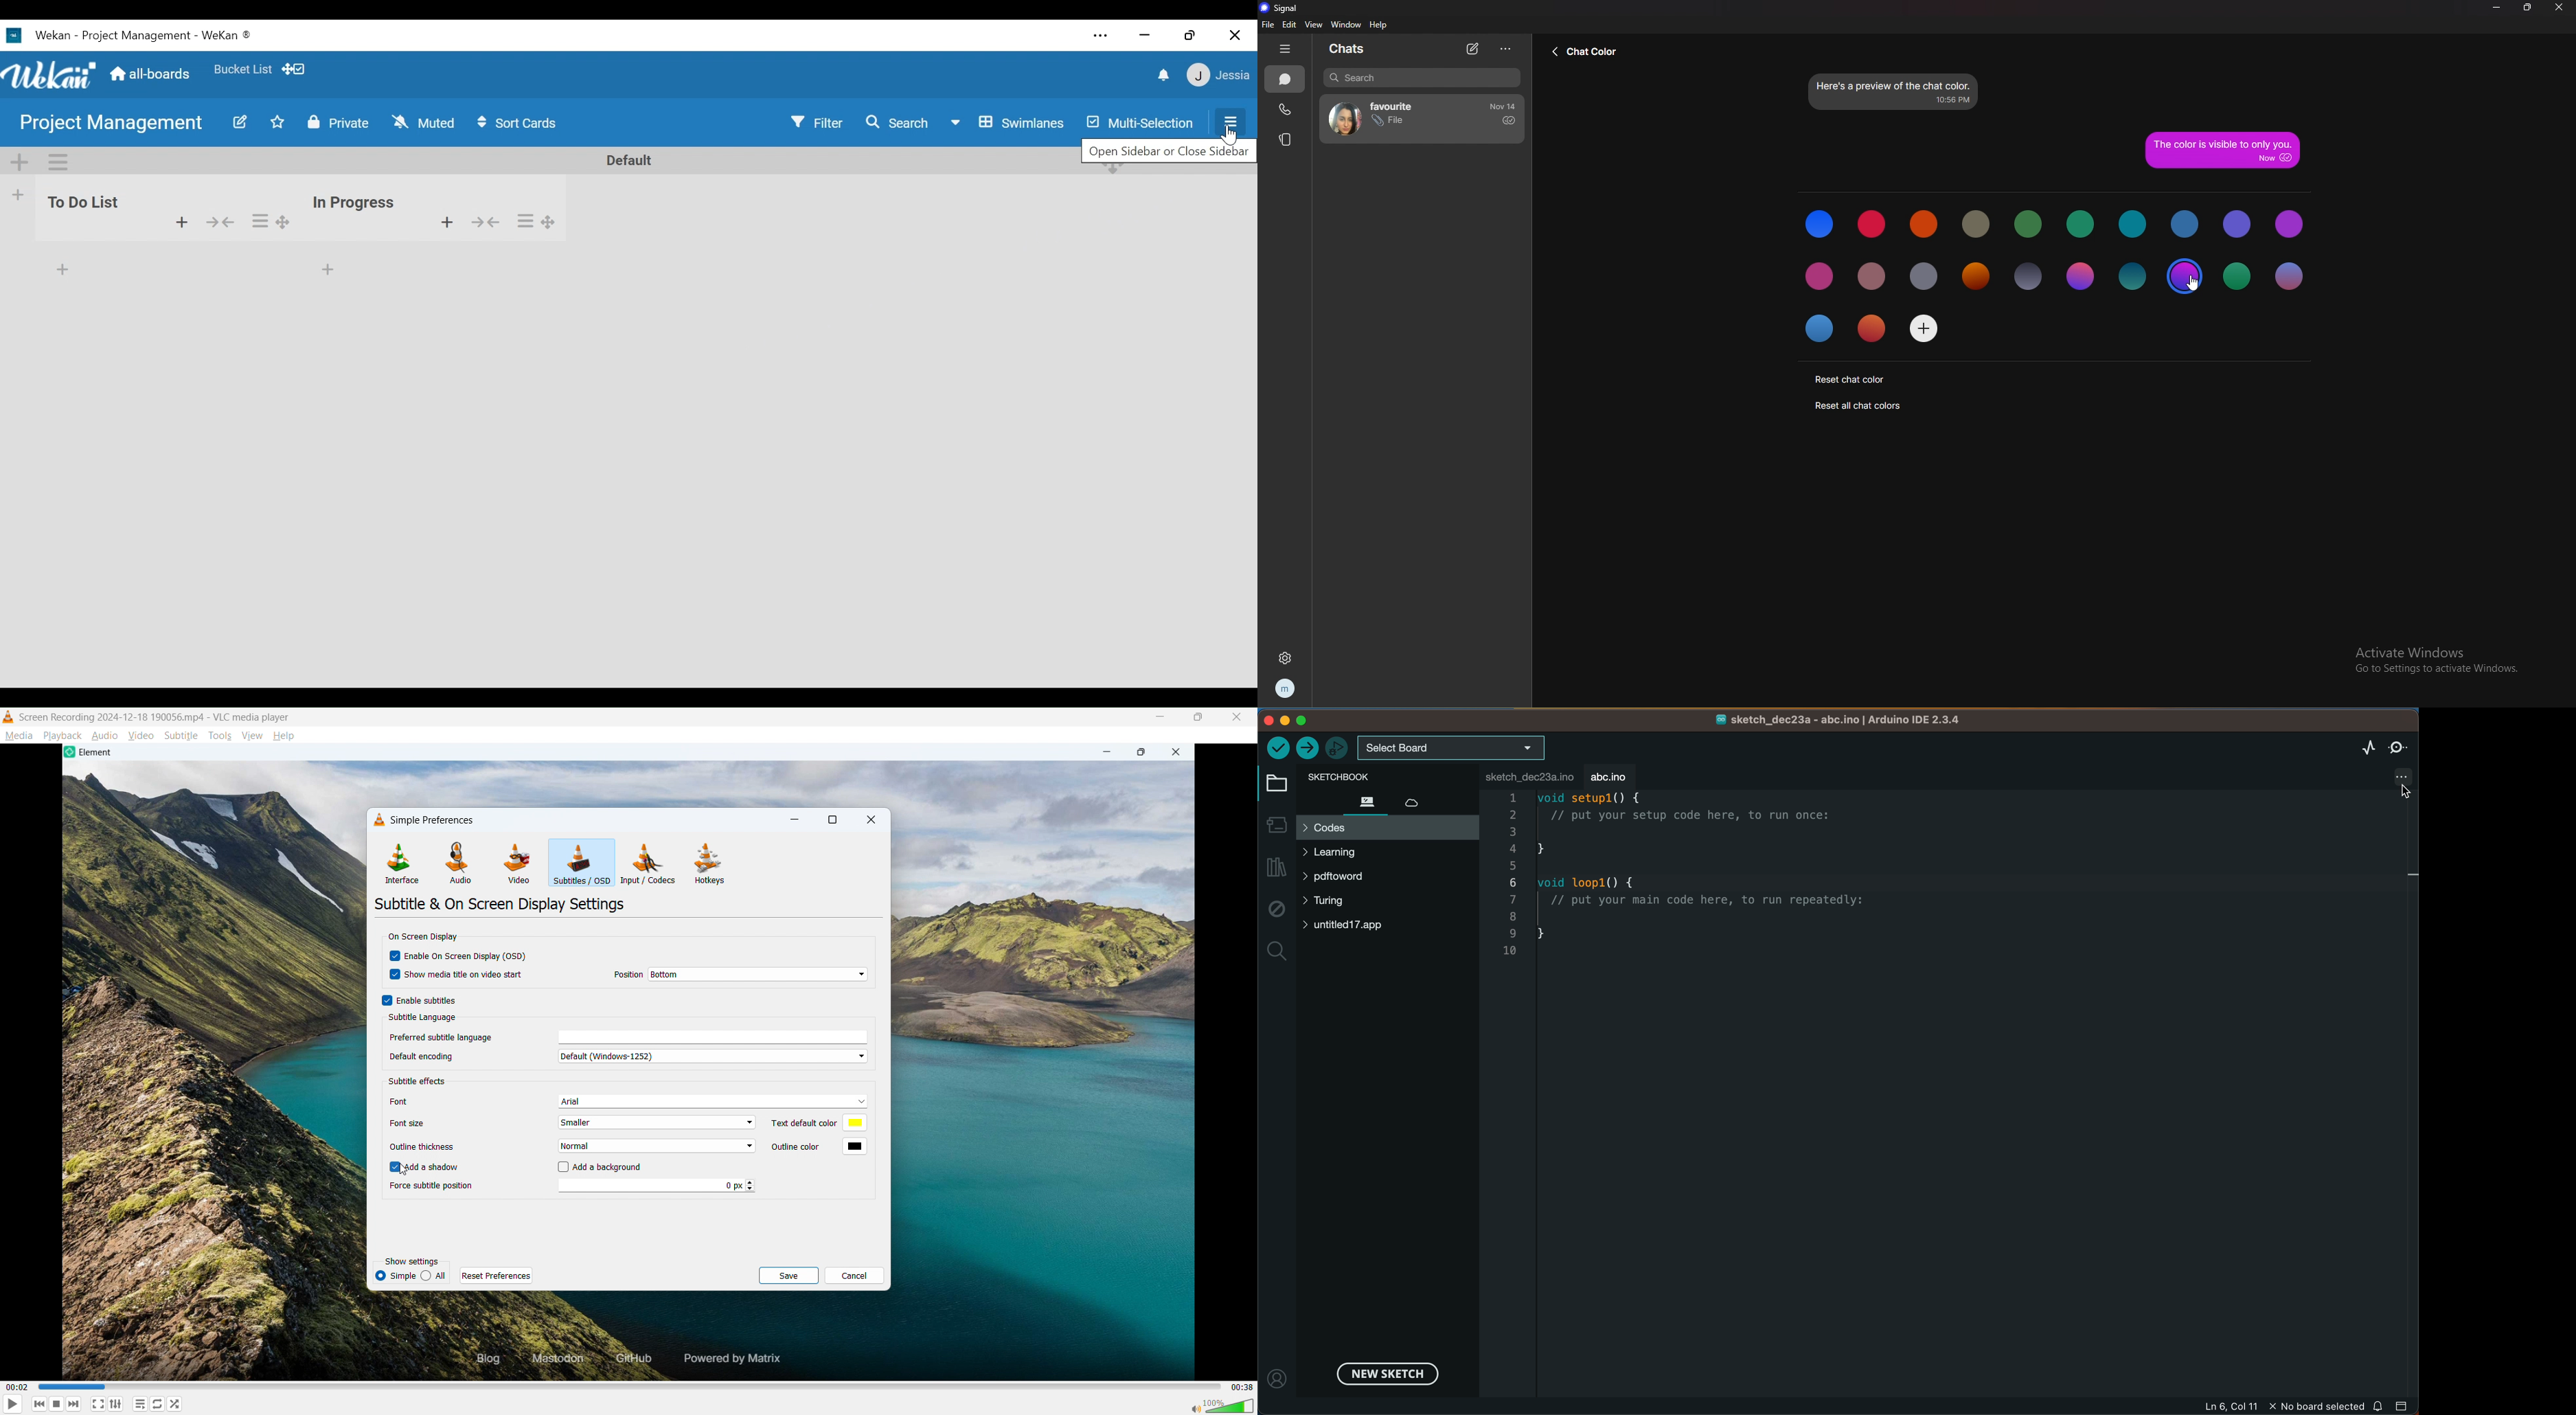  What do you see at coordinates (19, 194) in the screenshot?
I see `Add list` at bounding box center [19, 194].